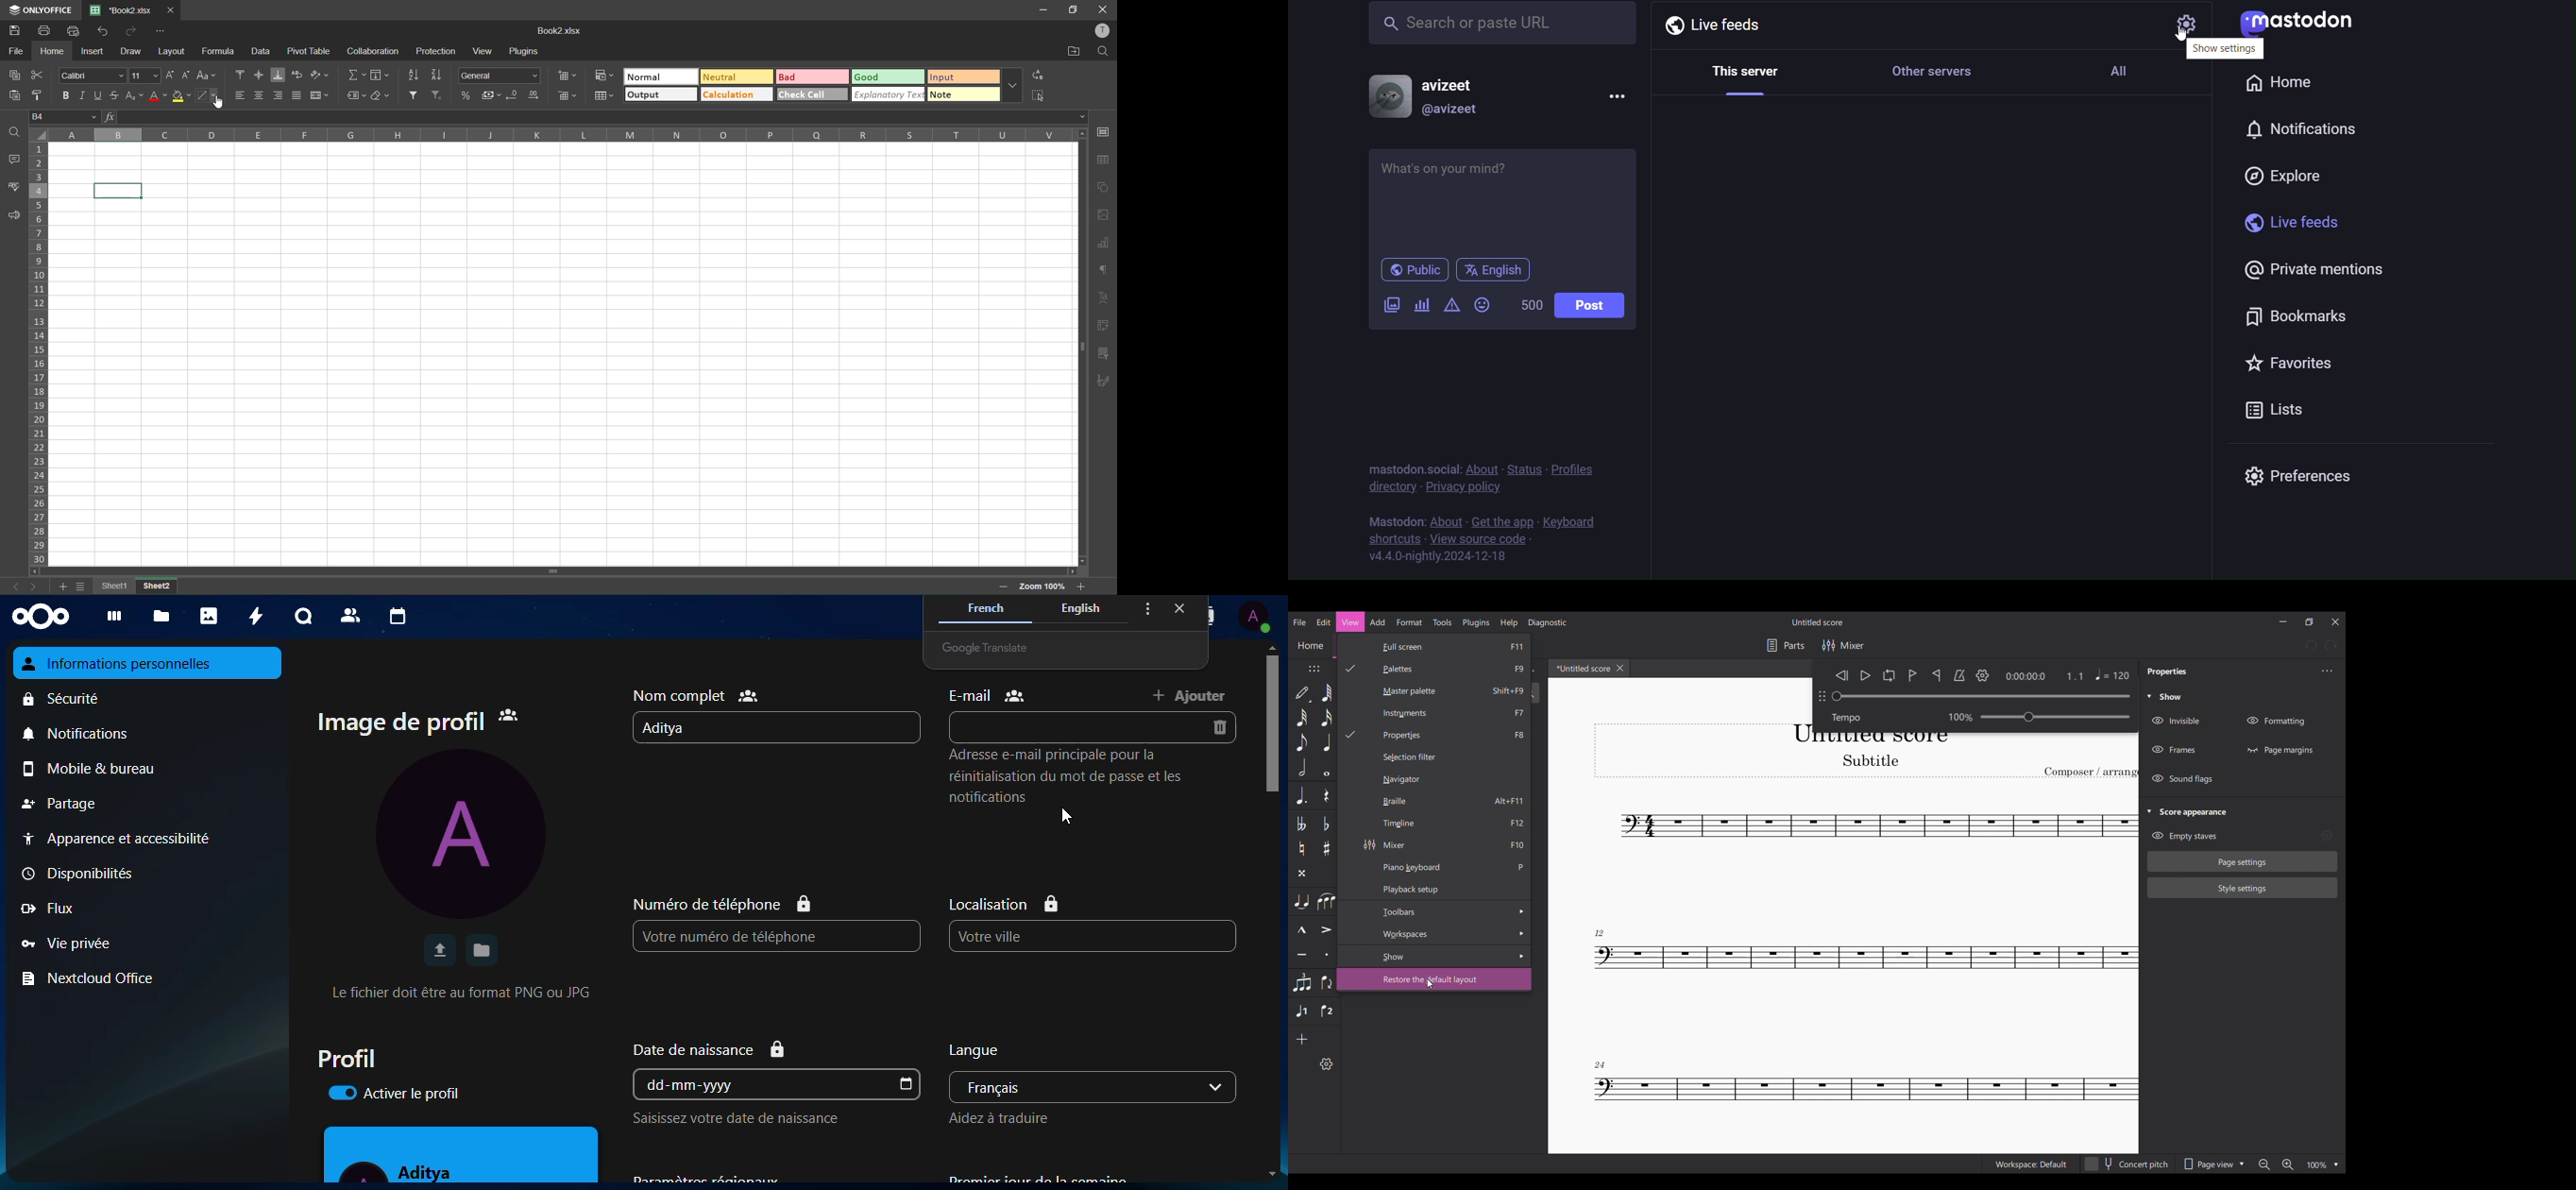  Describe the element at coordinates (473, 992) in the screenshot. I see `info` at that location.